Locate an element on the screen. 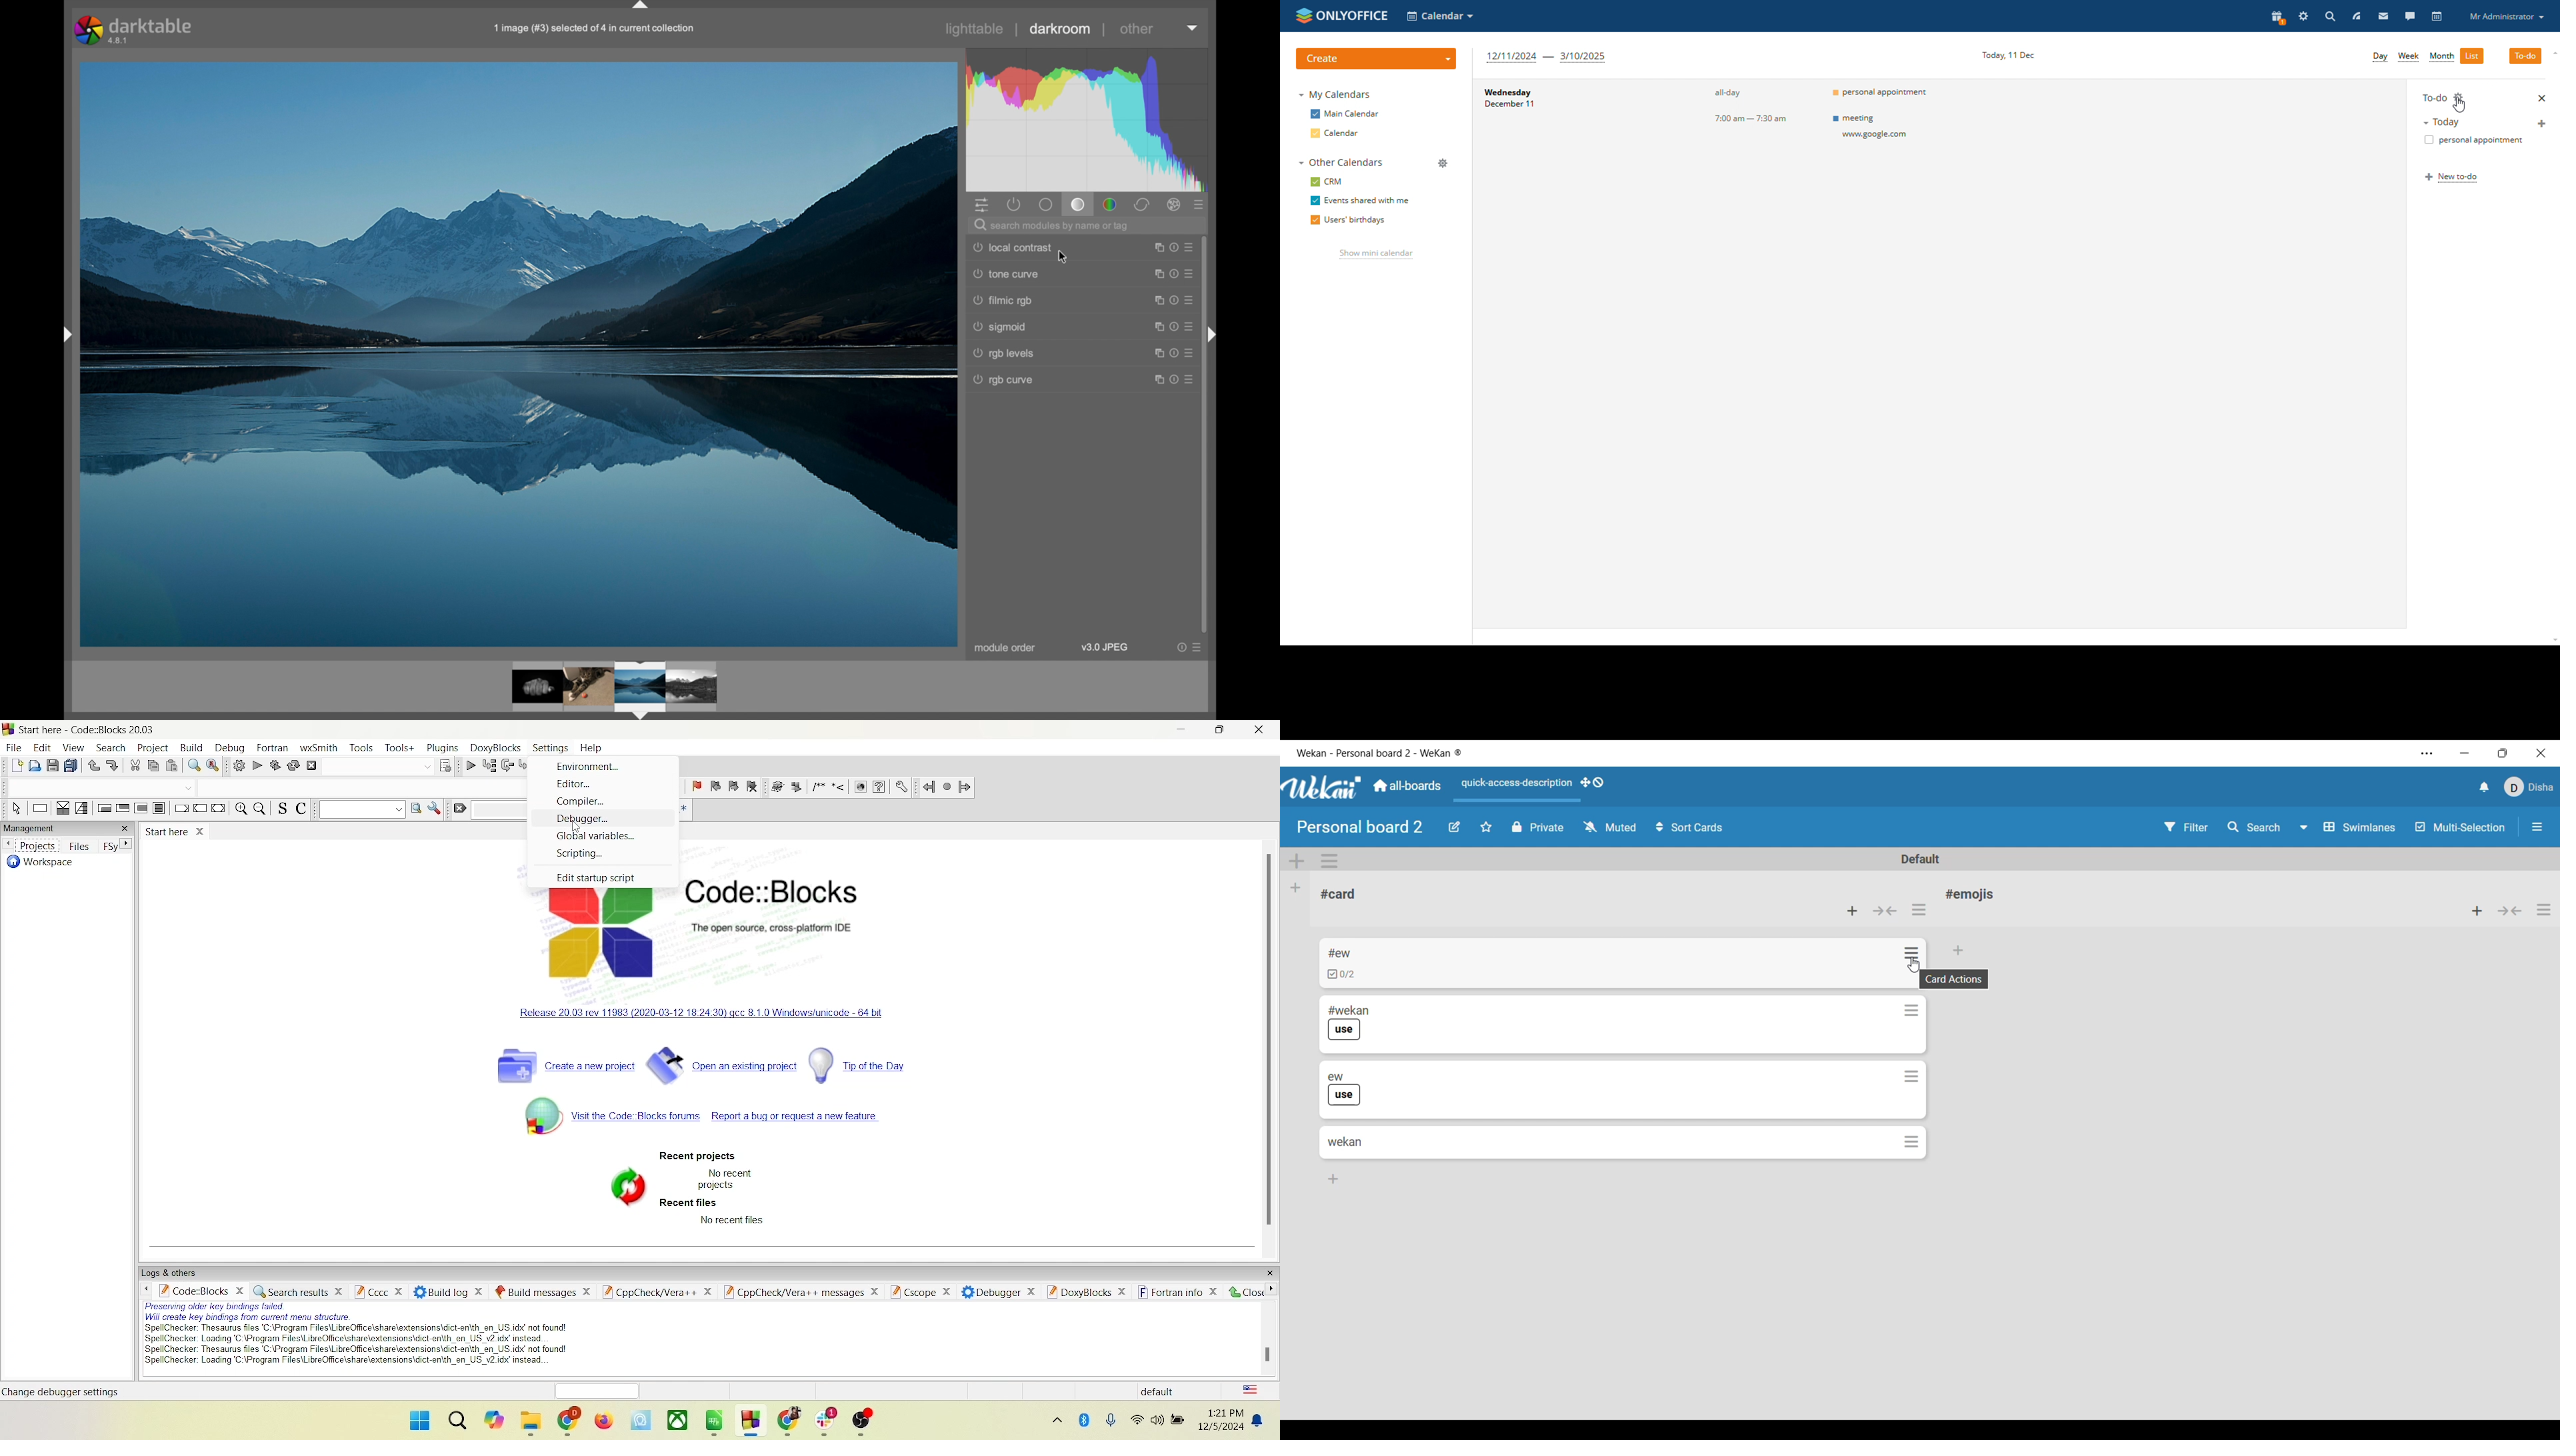 Image resolution: width=2576 pixels, height=1456 pixels. Toggle for multi-selection is located at coordinates (2460, 827).